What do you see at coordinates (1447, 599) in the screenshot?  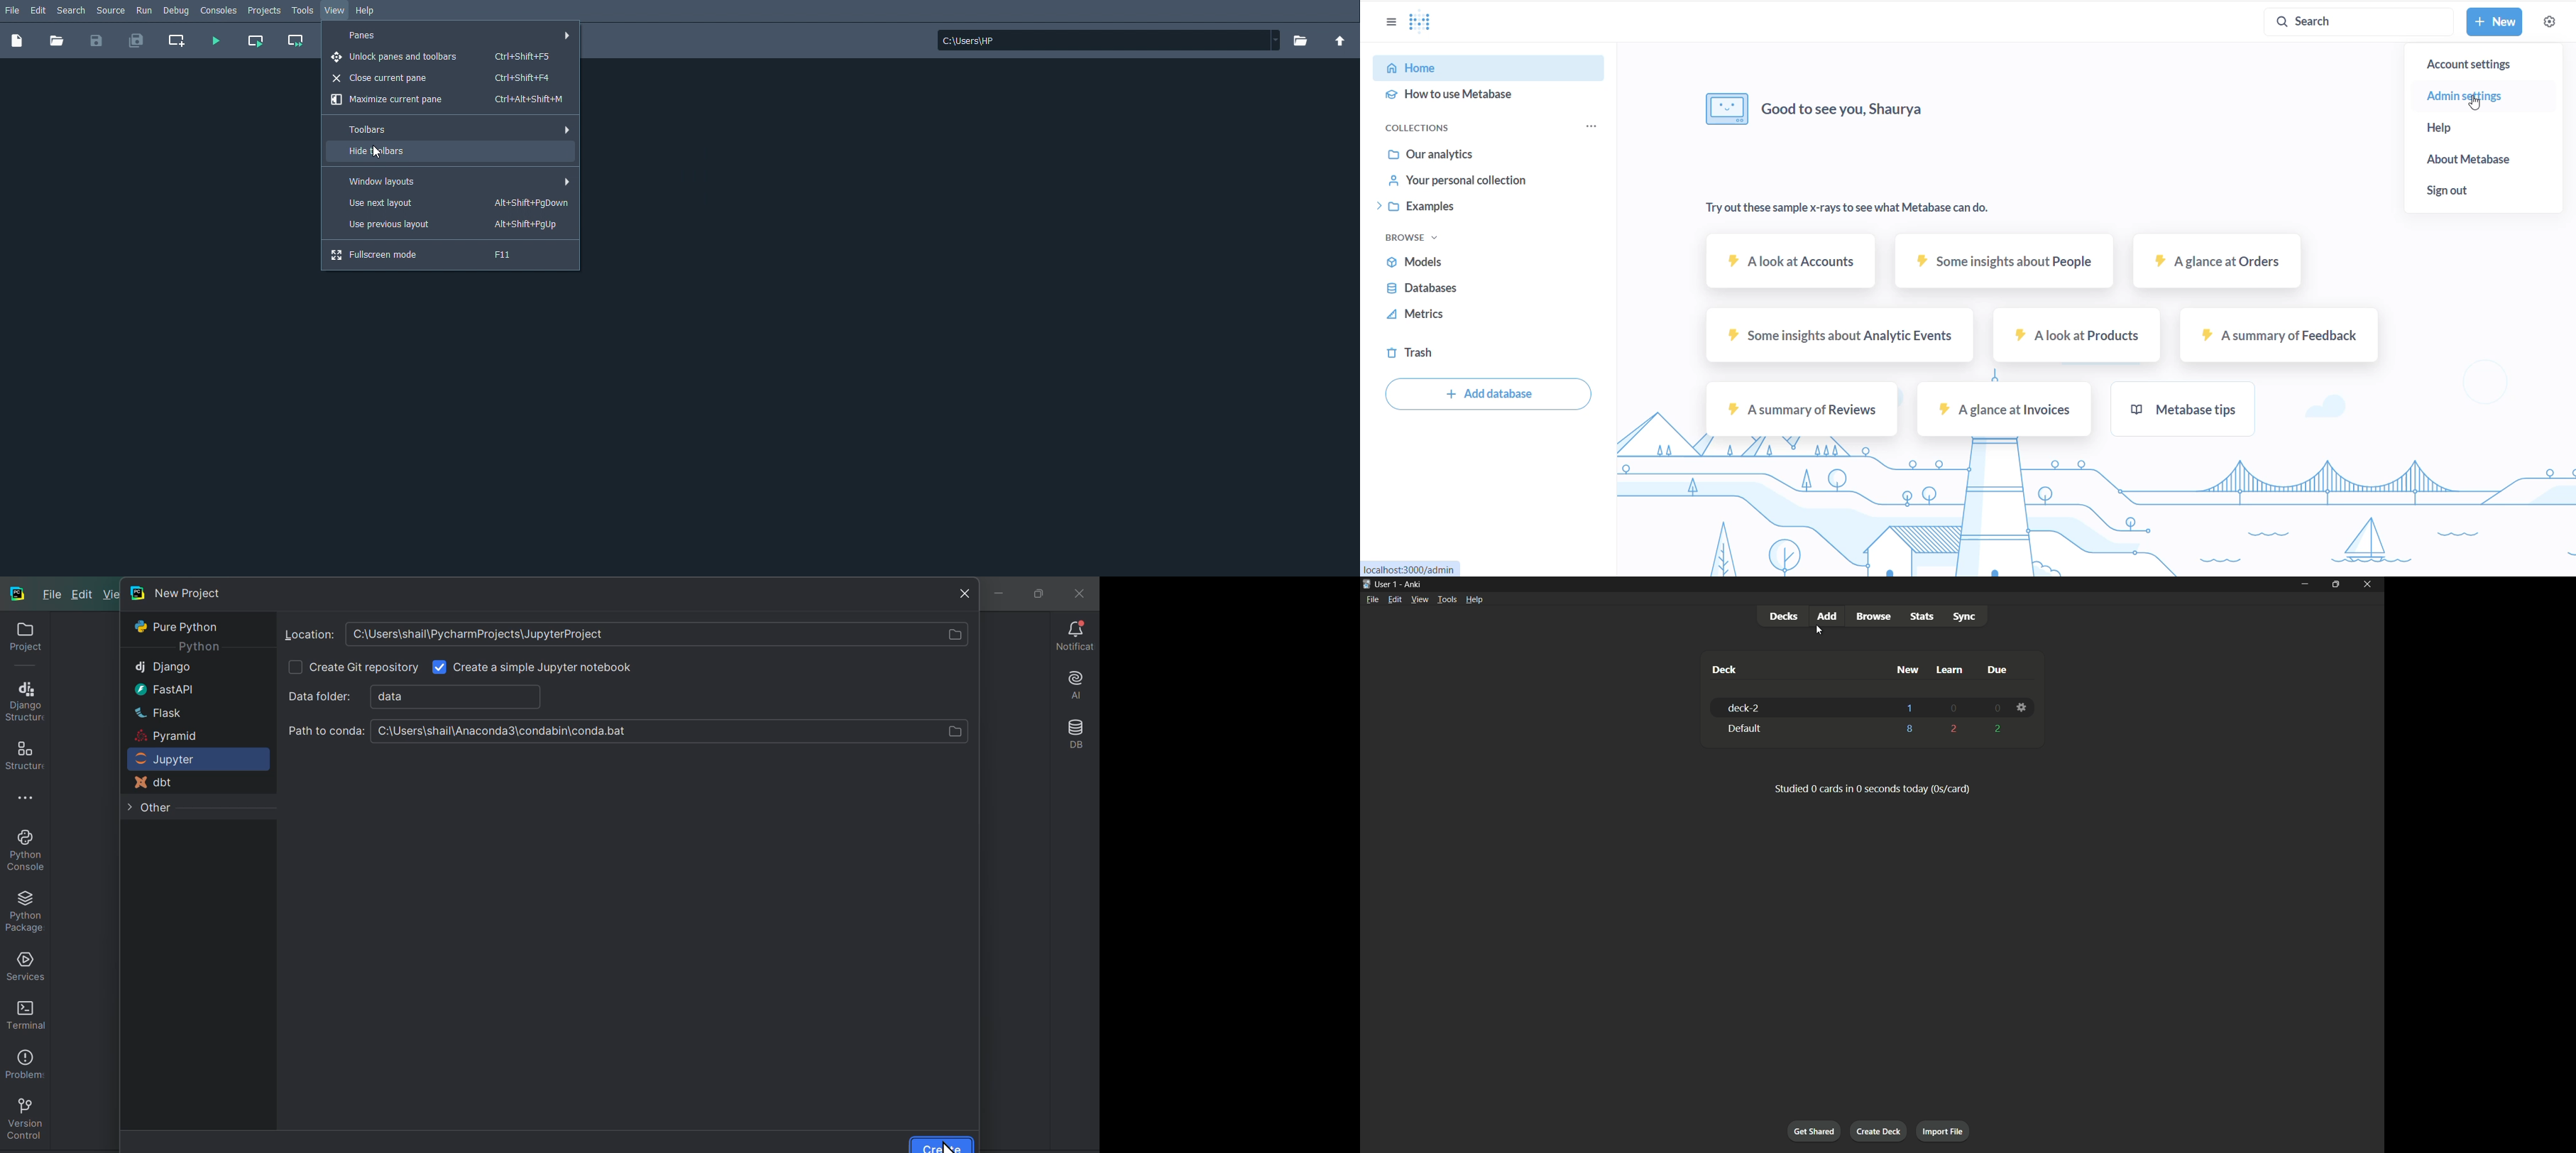 I see `tools menu` at bounding box center [1447, 599].